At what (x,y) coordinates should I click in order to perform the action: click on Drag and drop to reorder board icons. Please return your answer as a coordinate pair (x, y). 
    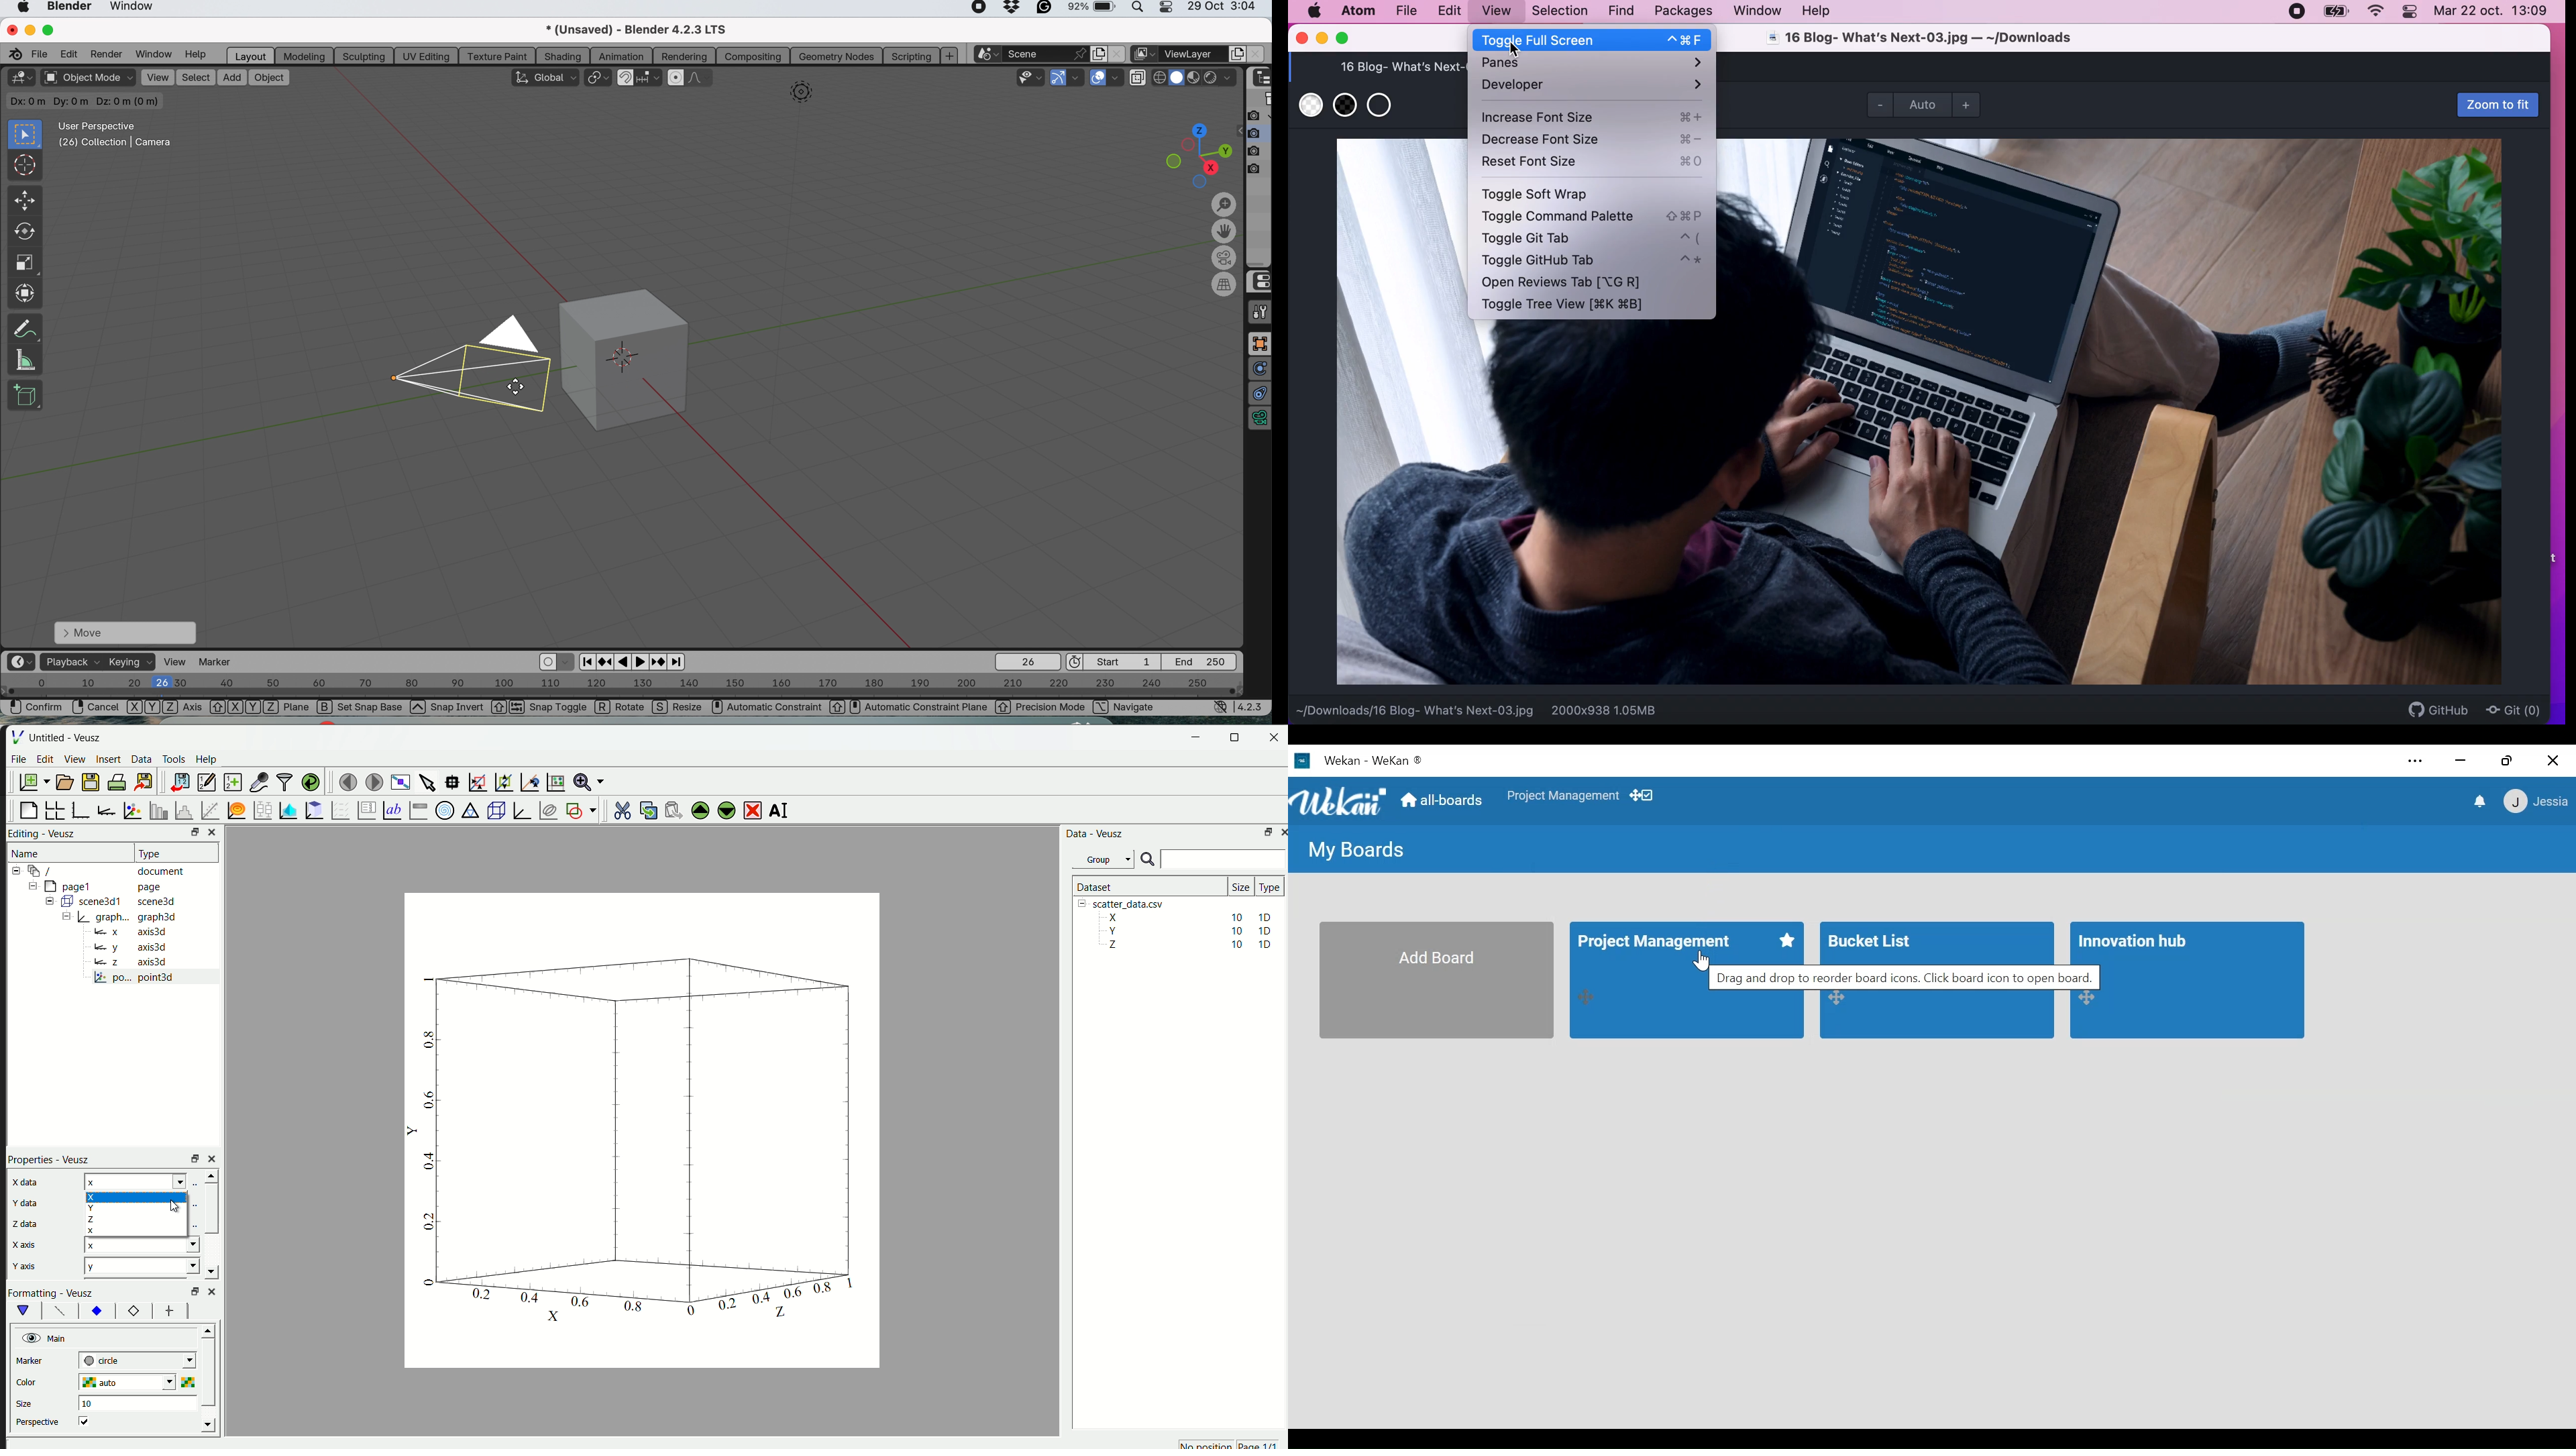
    Looking at the image, I should click on (1904, 976).